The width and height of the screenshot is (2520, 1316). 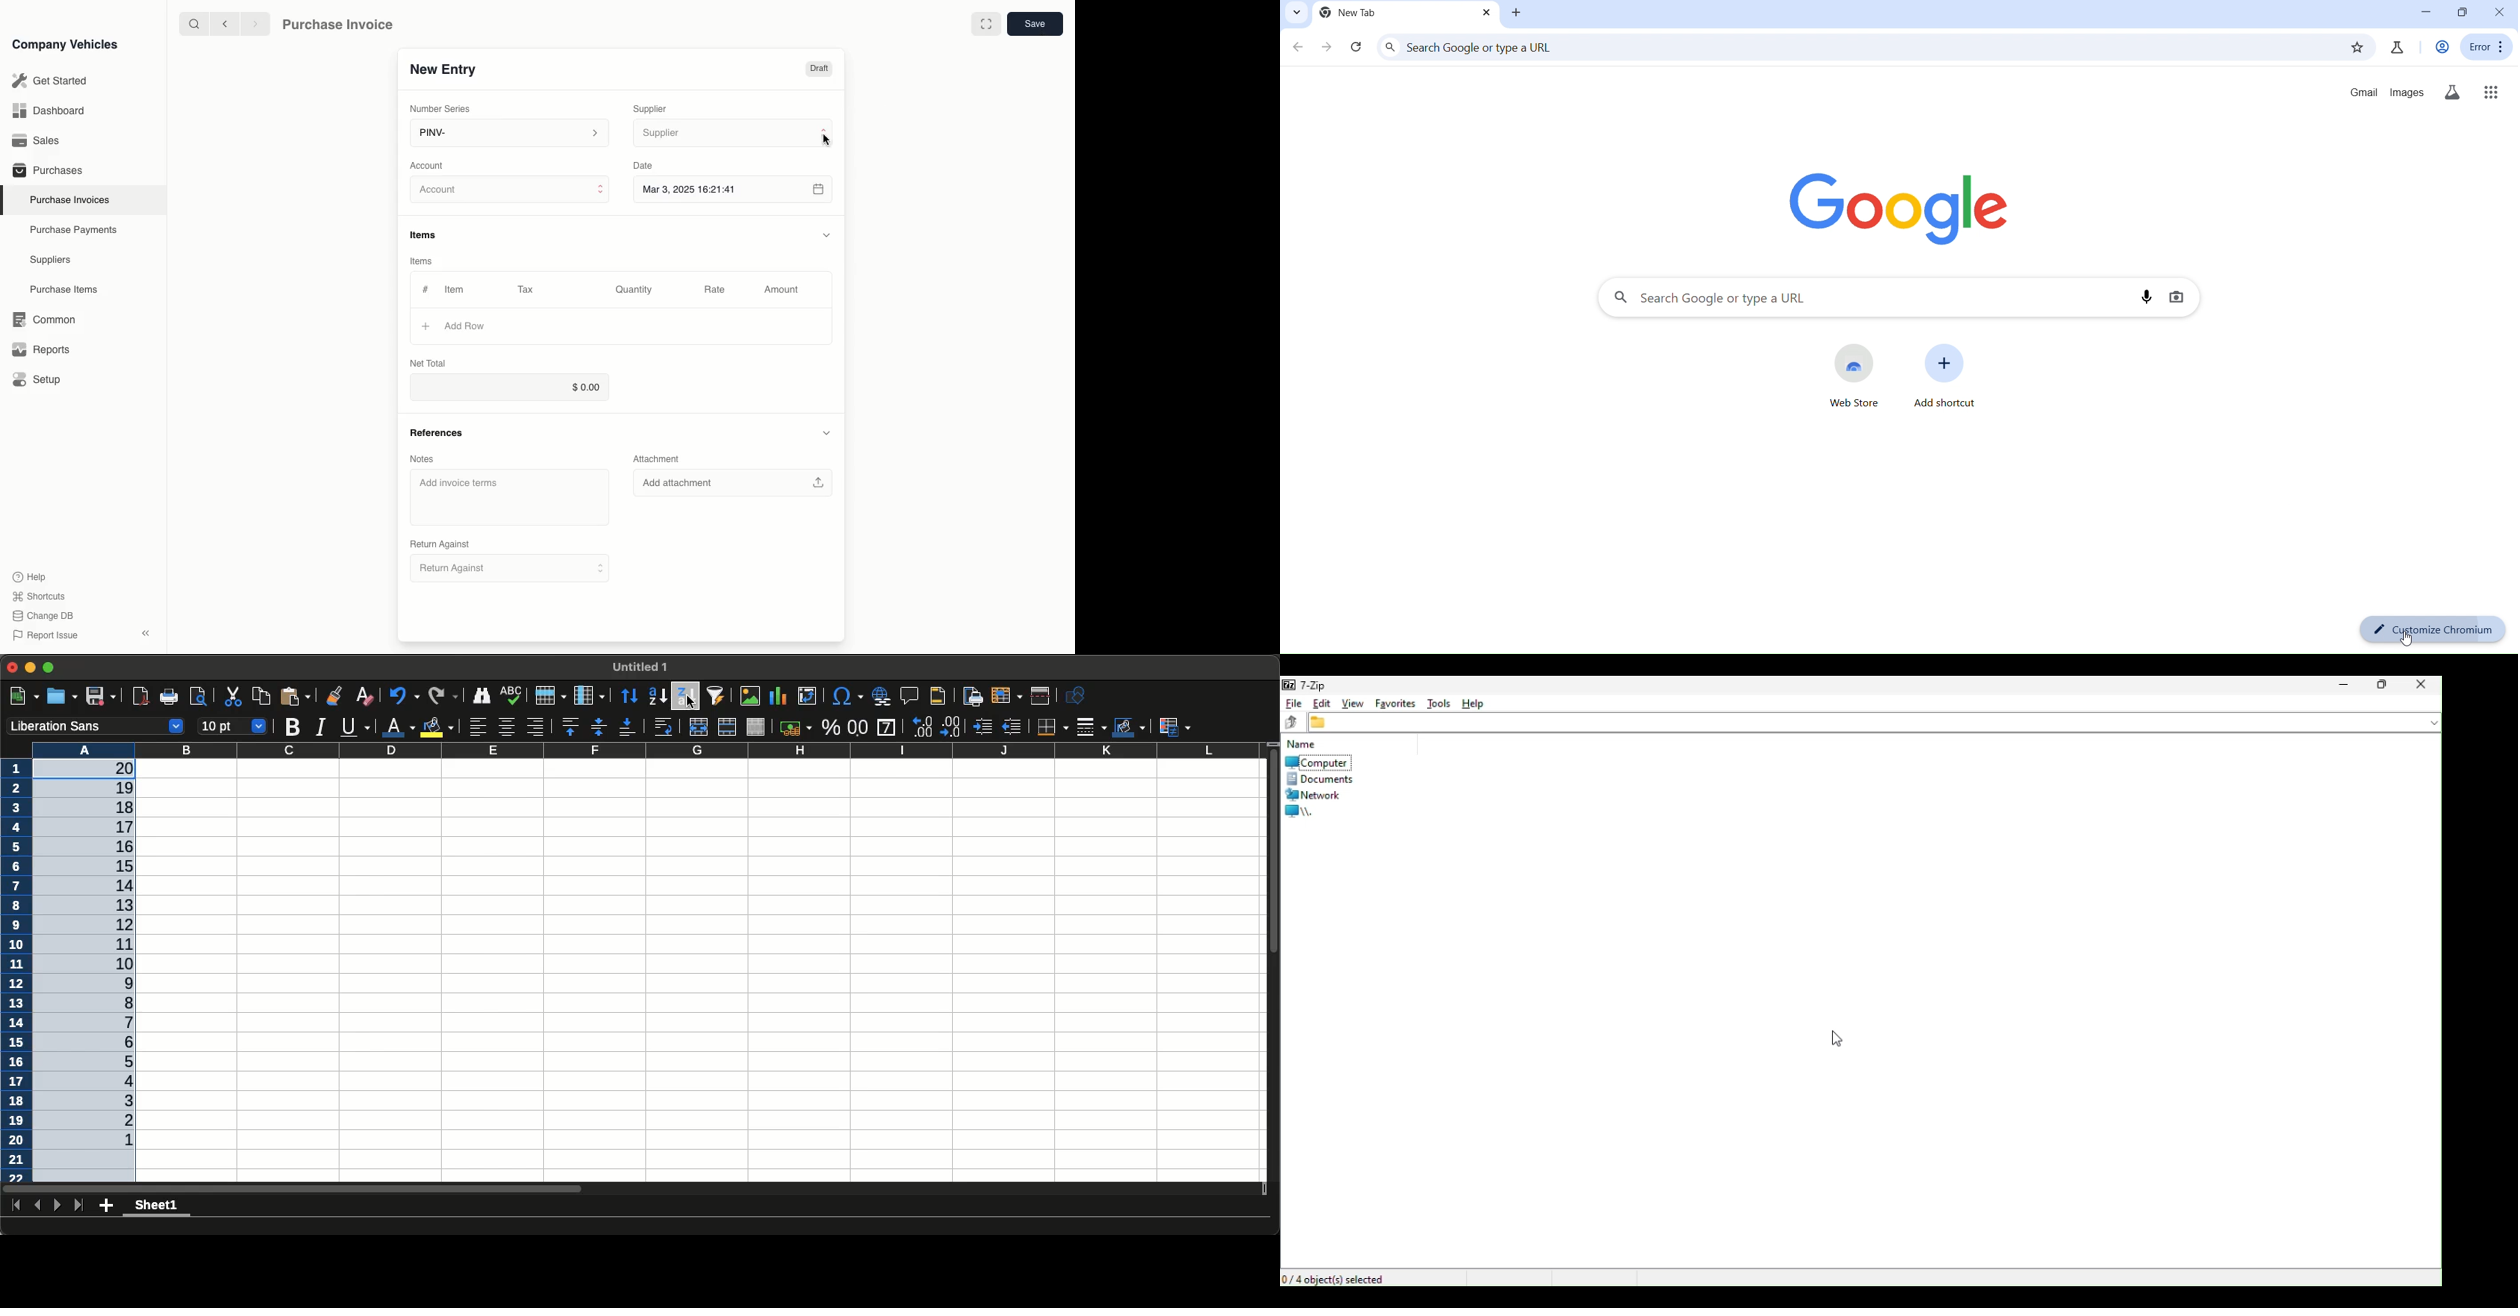 I want to click on calender, so click(x=820, y=190).